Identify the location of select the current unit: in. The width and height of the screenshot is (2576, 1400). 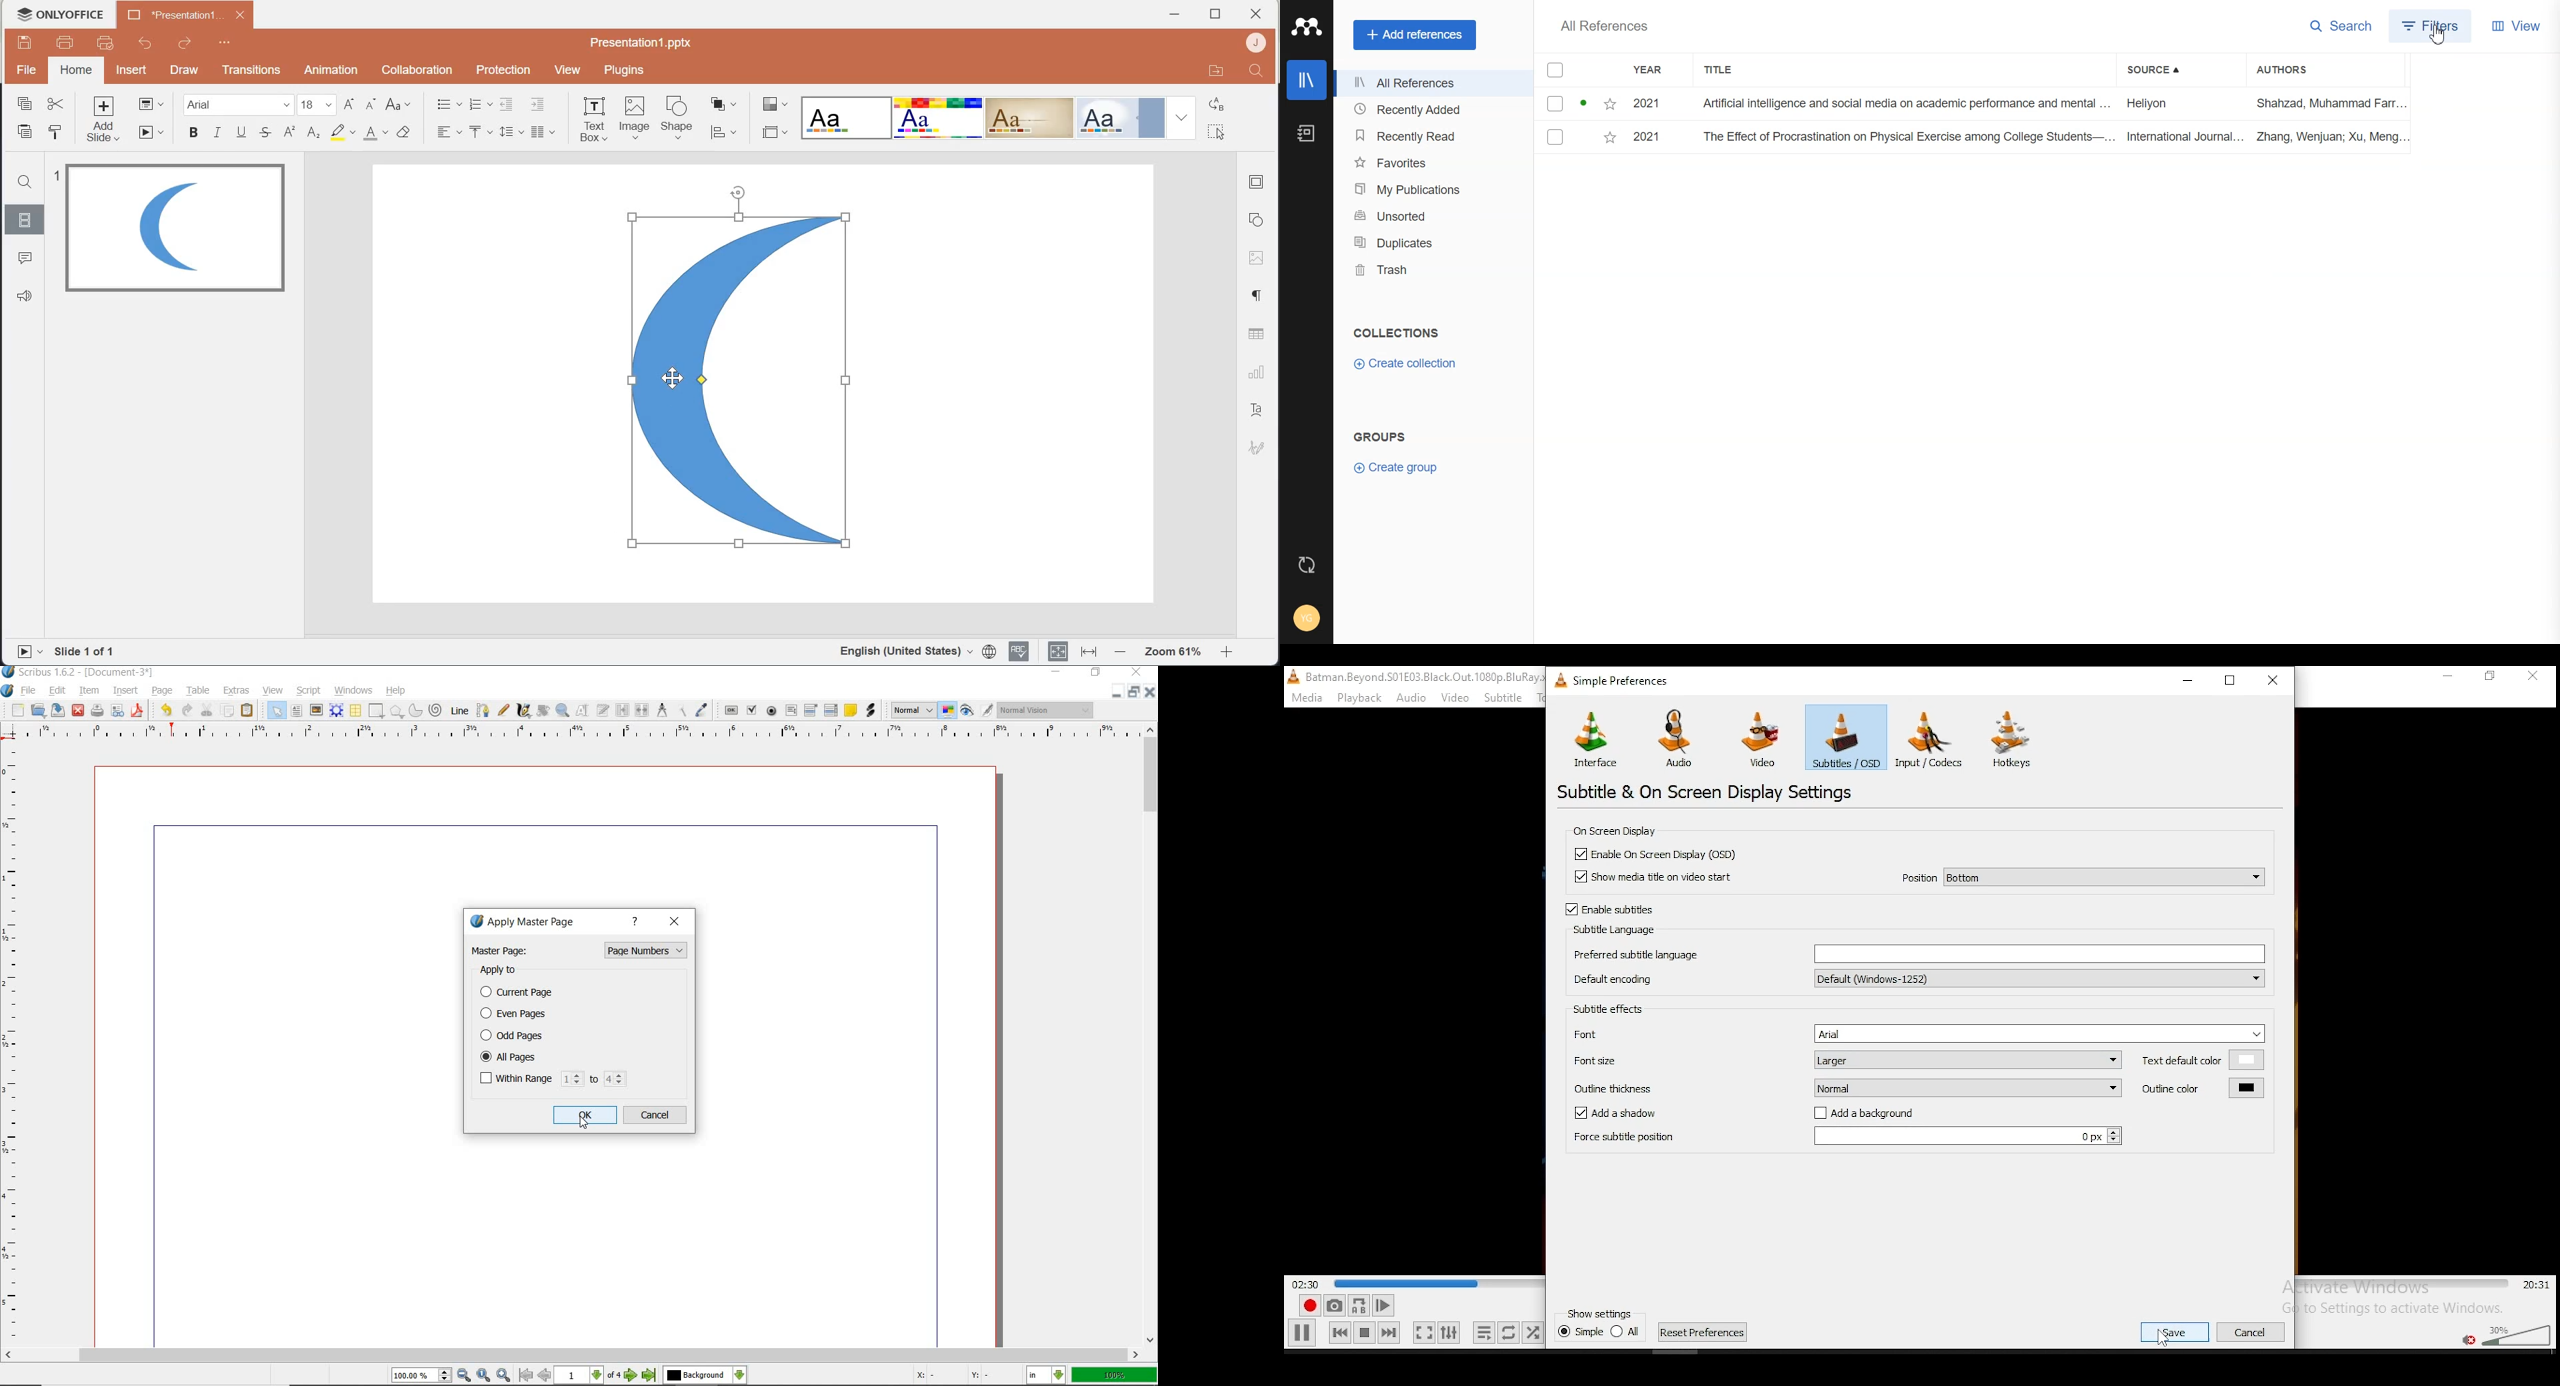
(1046, 1375).